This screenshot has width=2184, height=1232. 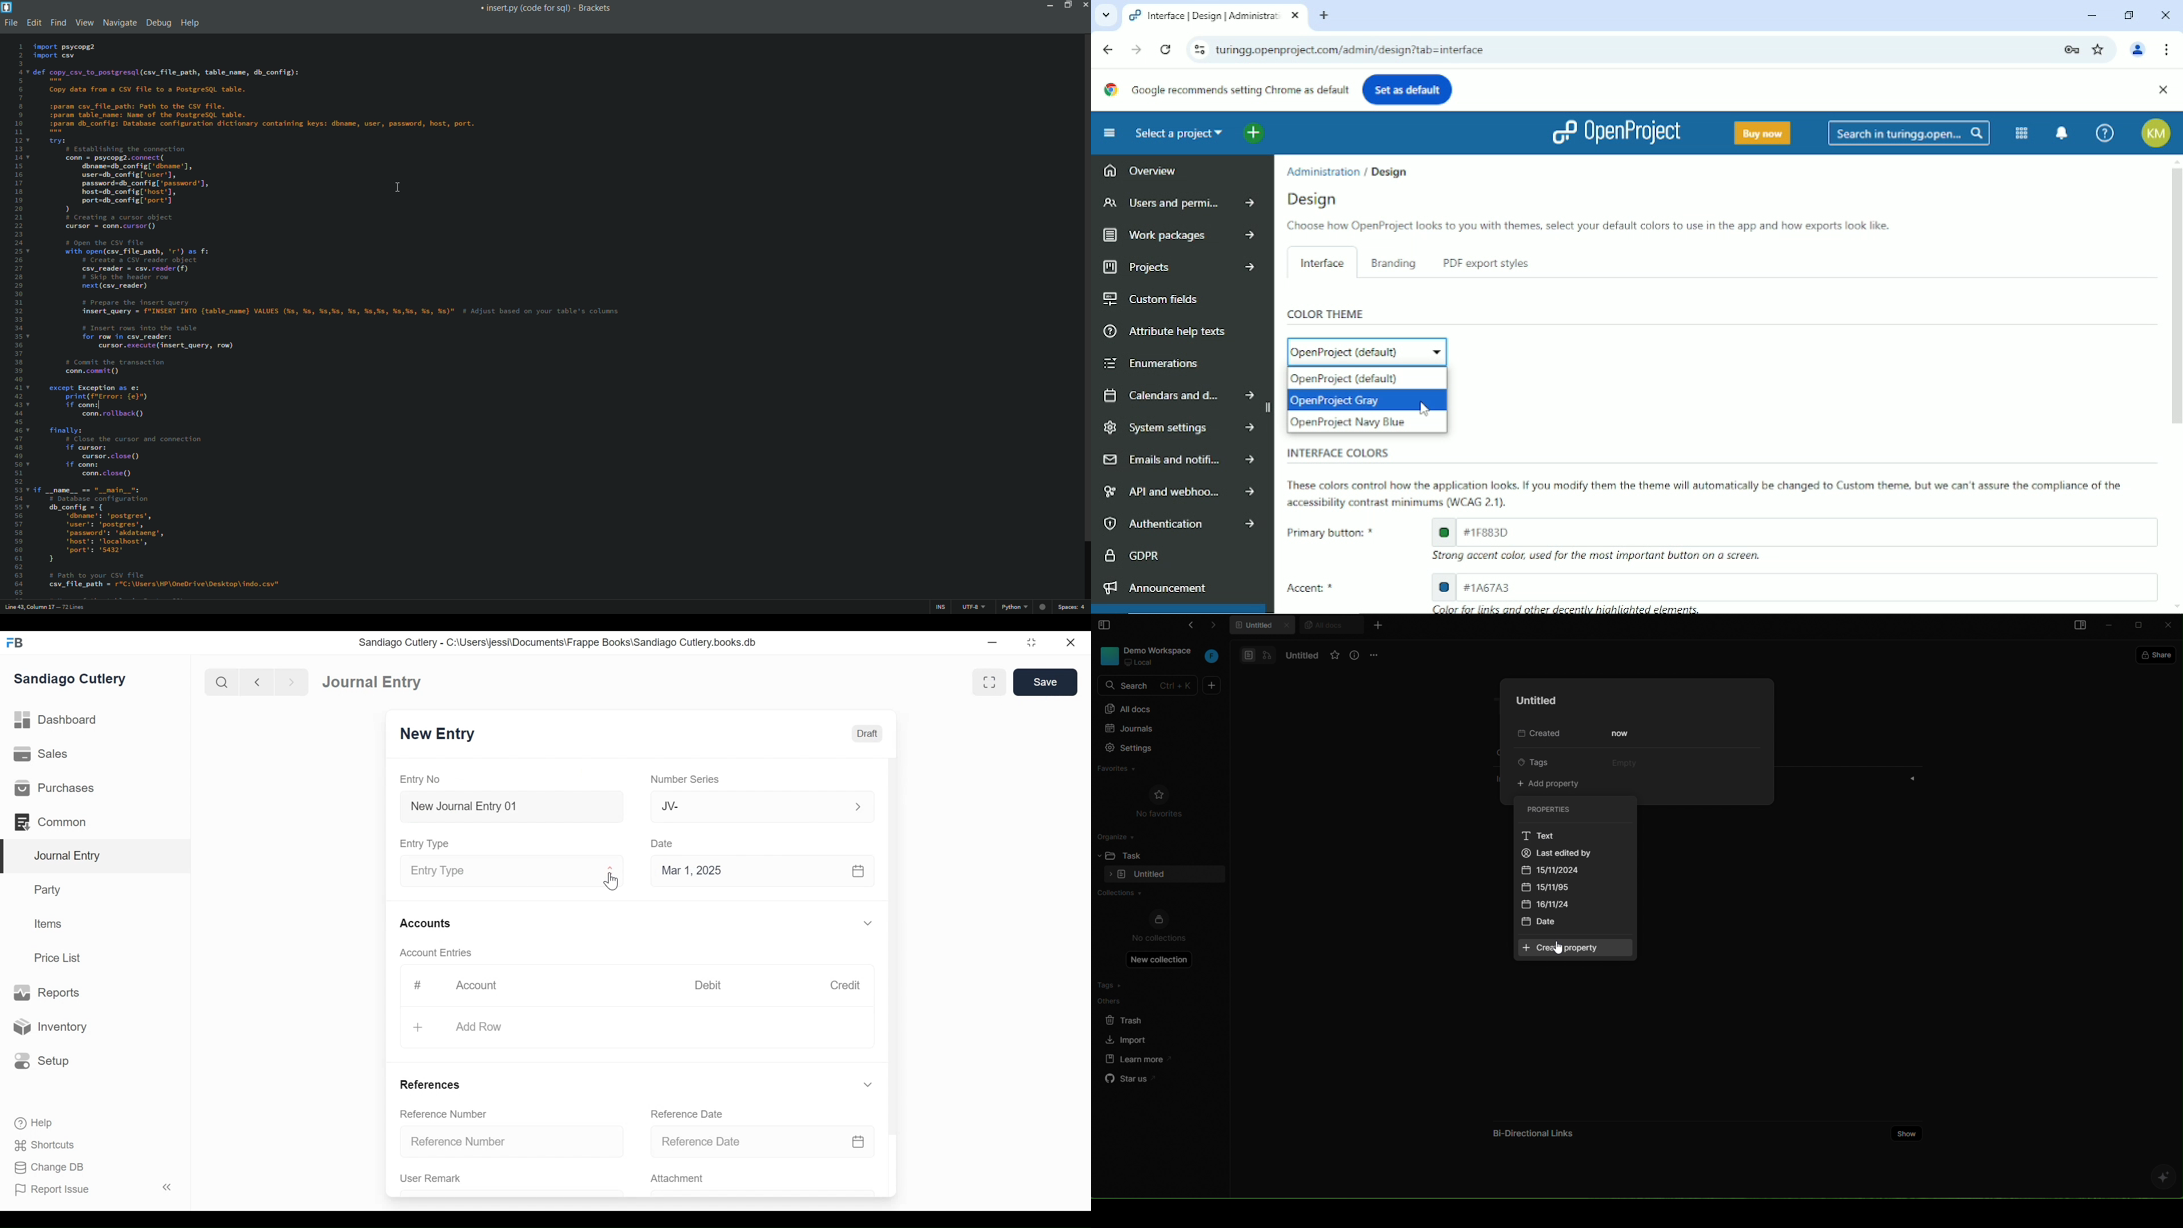 What do you see at coordinates (1174, 235) in the screenshot?
I see `Work packages` at bounding box center [1174, 235].